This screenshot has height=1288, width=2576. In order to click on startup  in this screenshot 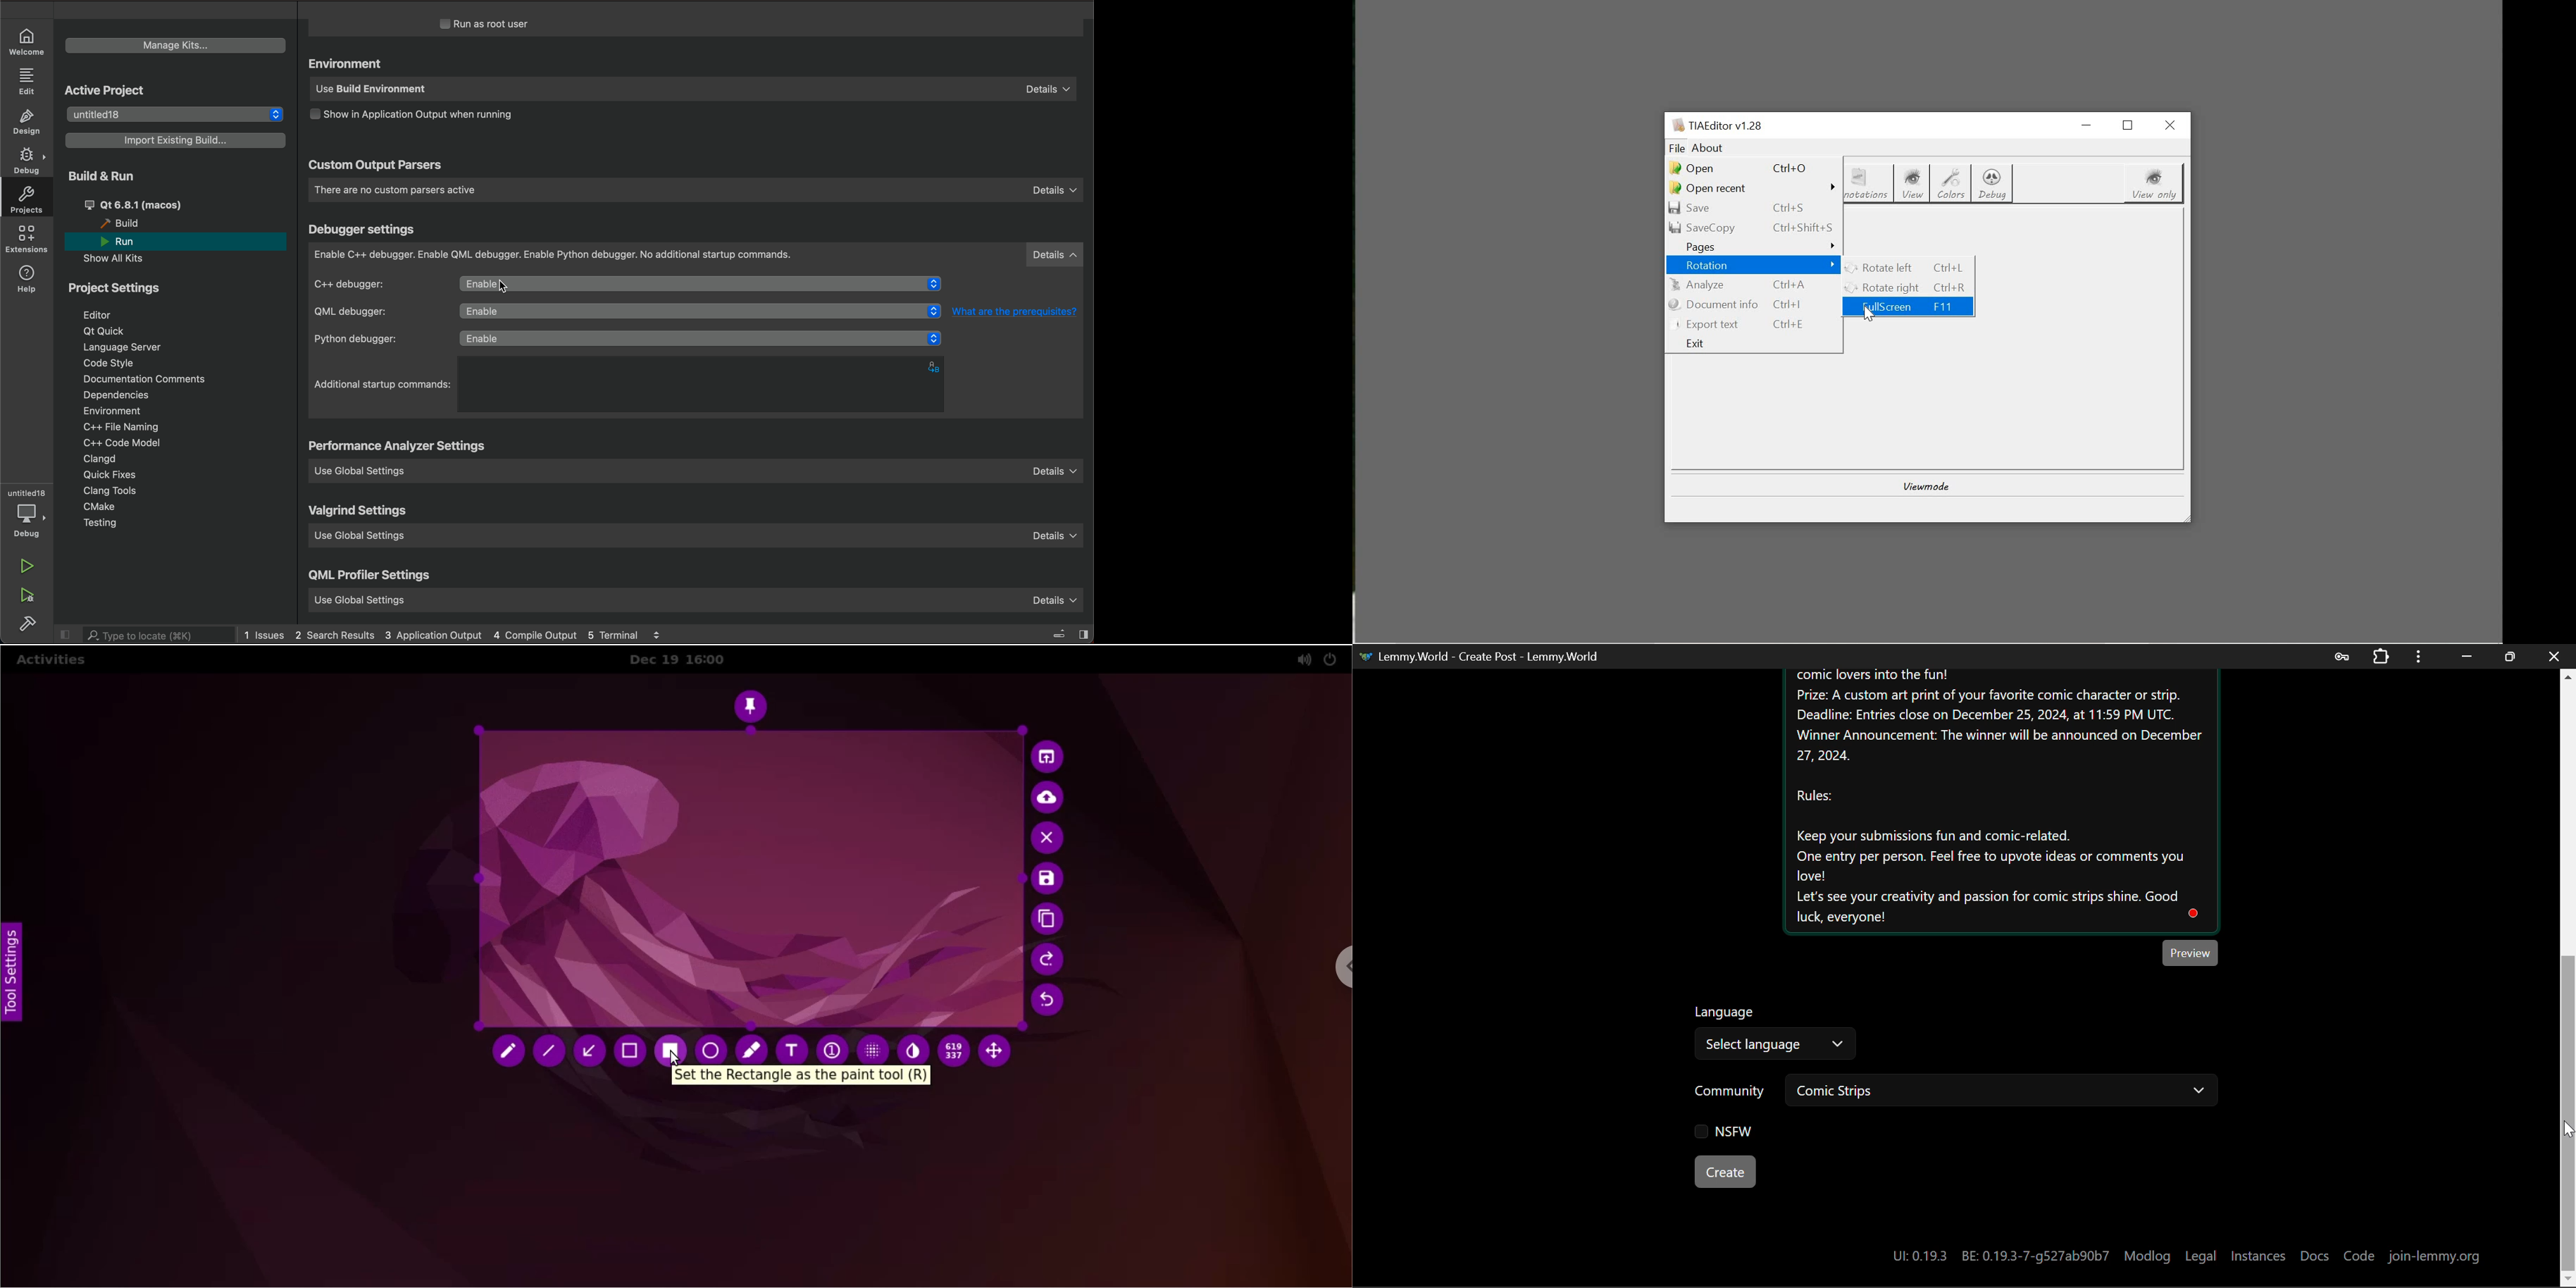, I will do `click(383, 385)`.